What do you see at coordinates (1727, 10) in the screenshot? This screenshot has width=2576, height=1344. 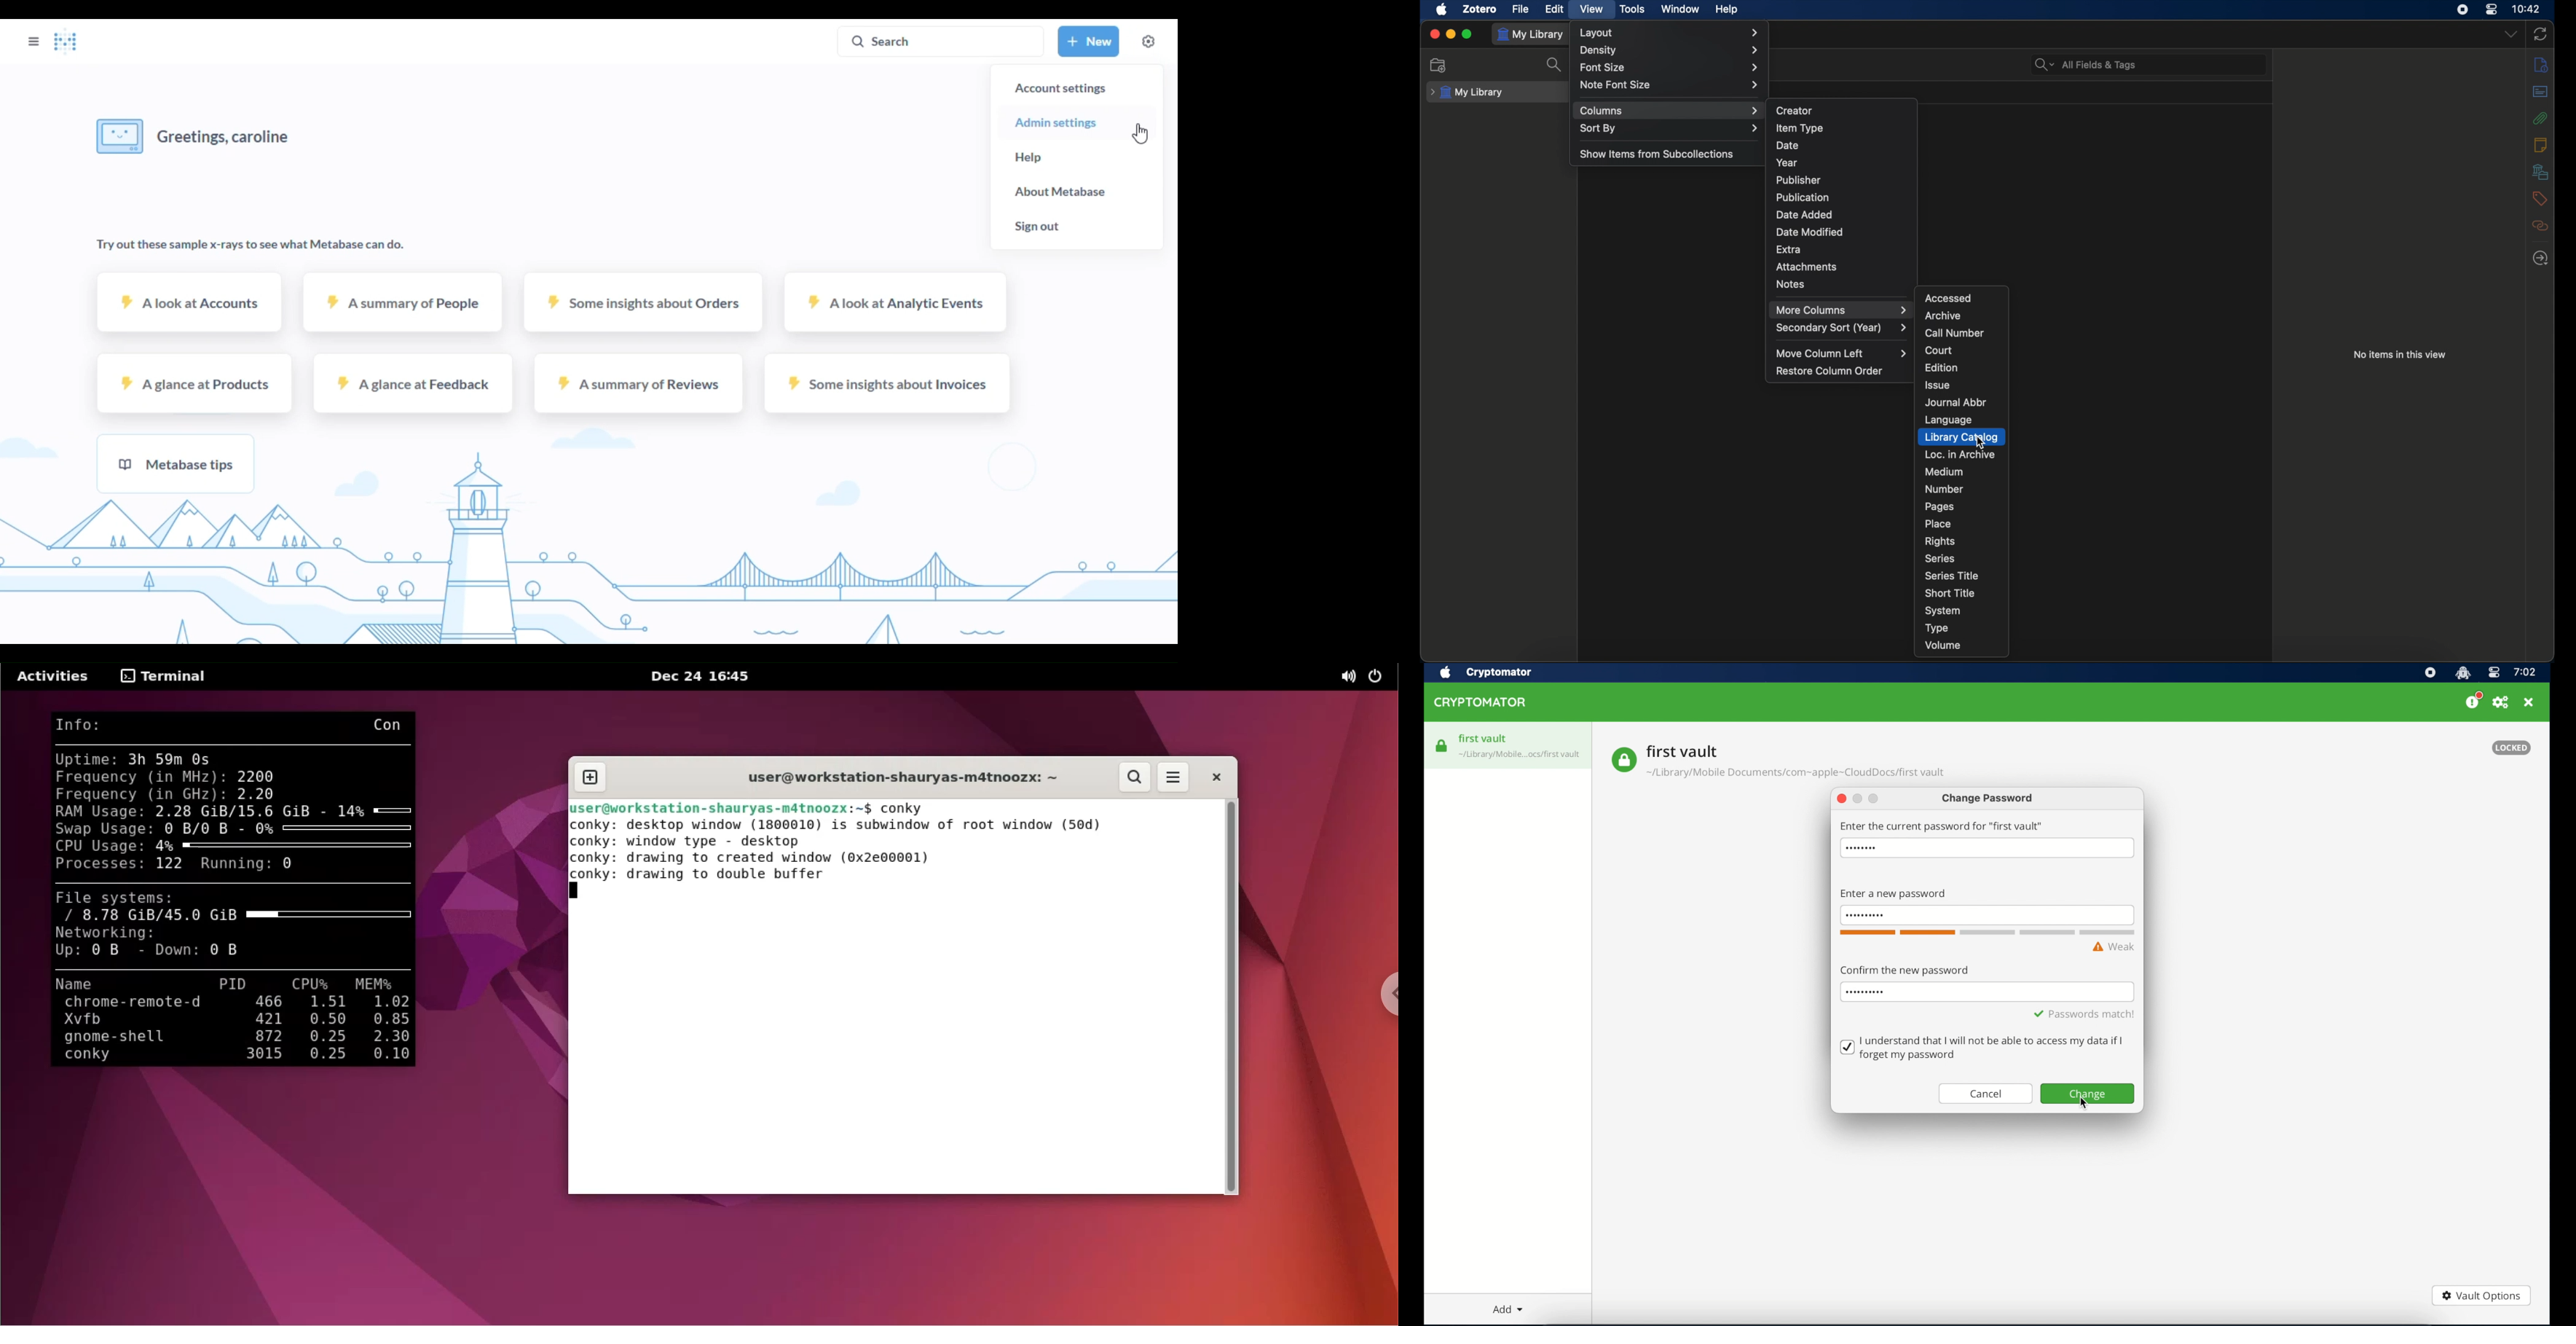 I see `help` at bounding box center [1727, 10].